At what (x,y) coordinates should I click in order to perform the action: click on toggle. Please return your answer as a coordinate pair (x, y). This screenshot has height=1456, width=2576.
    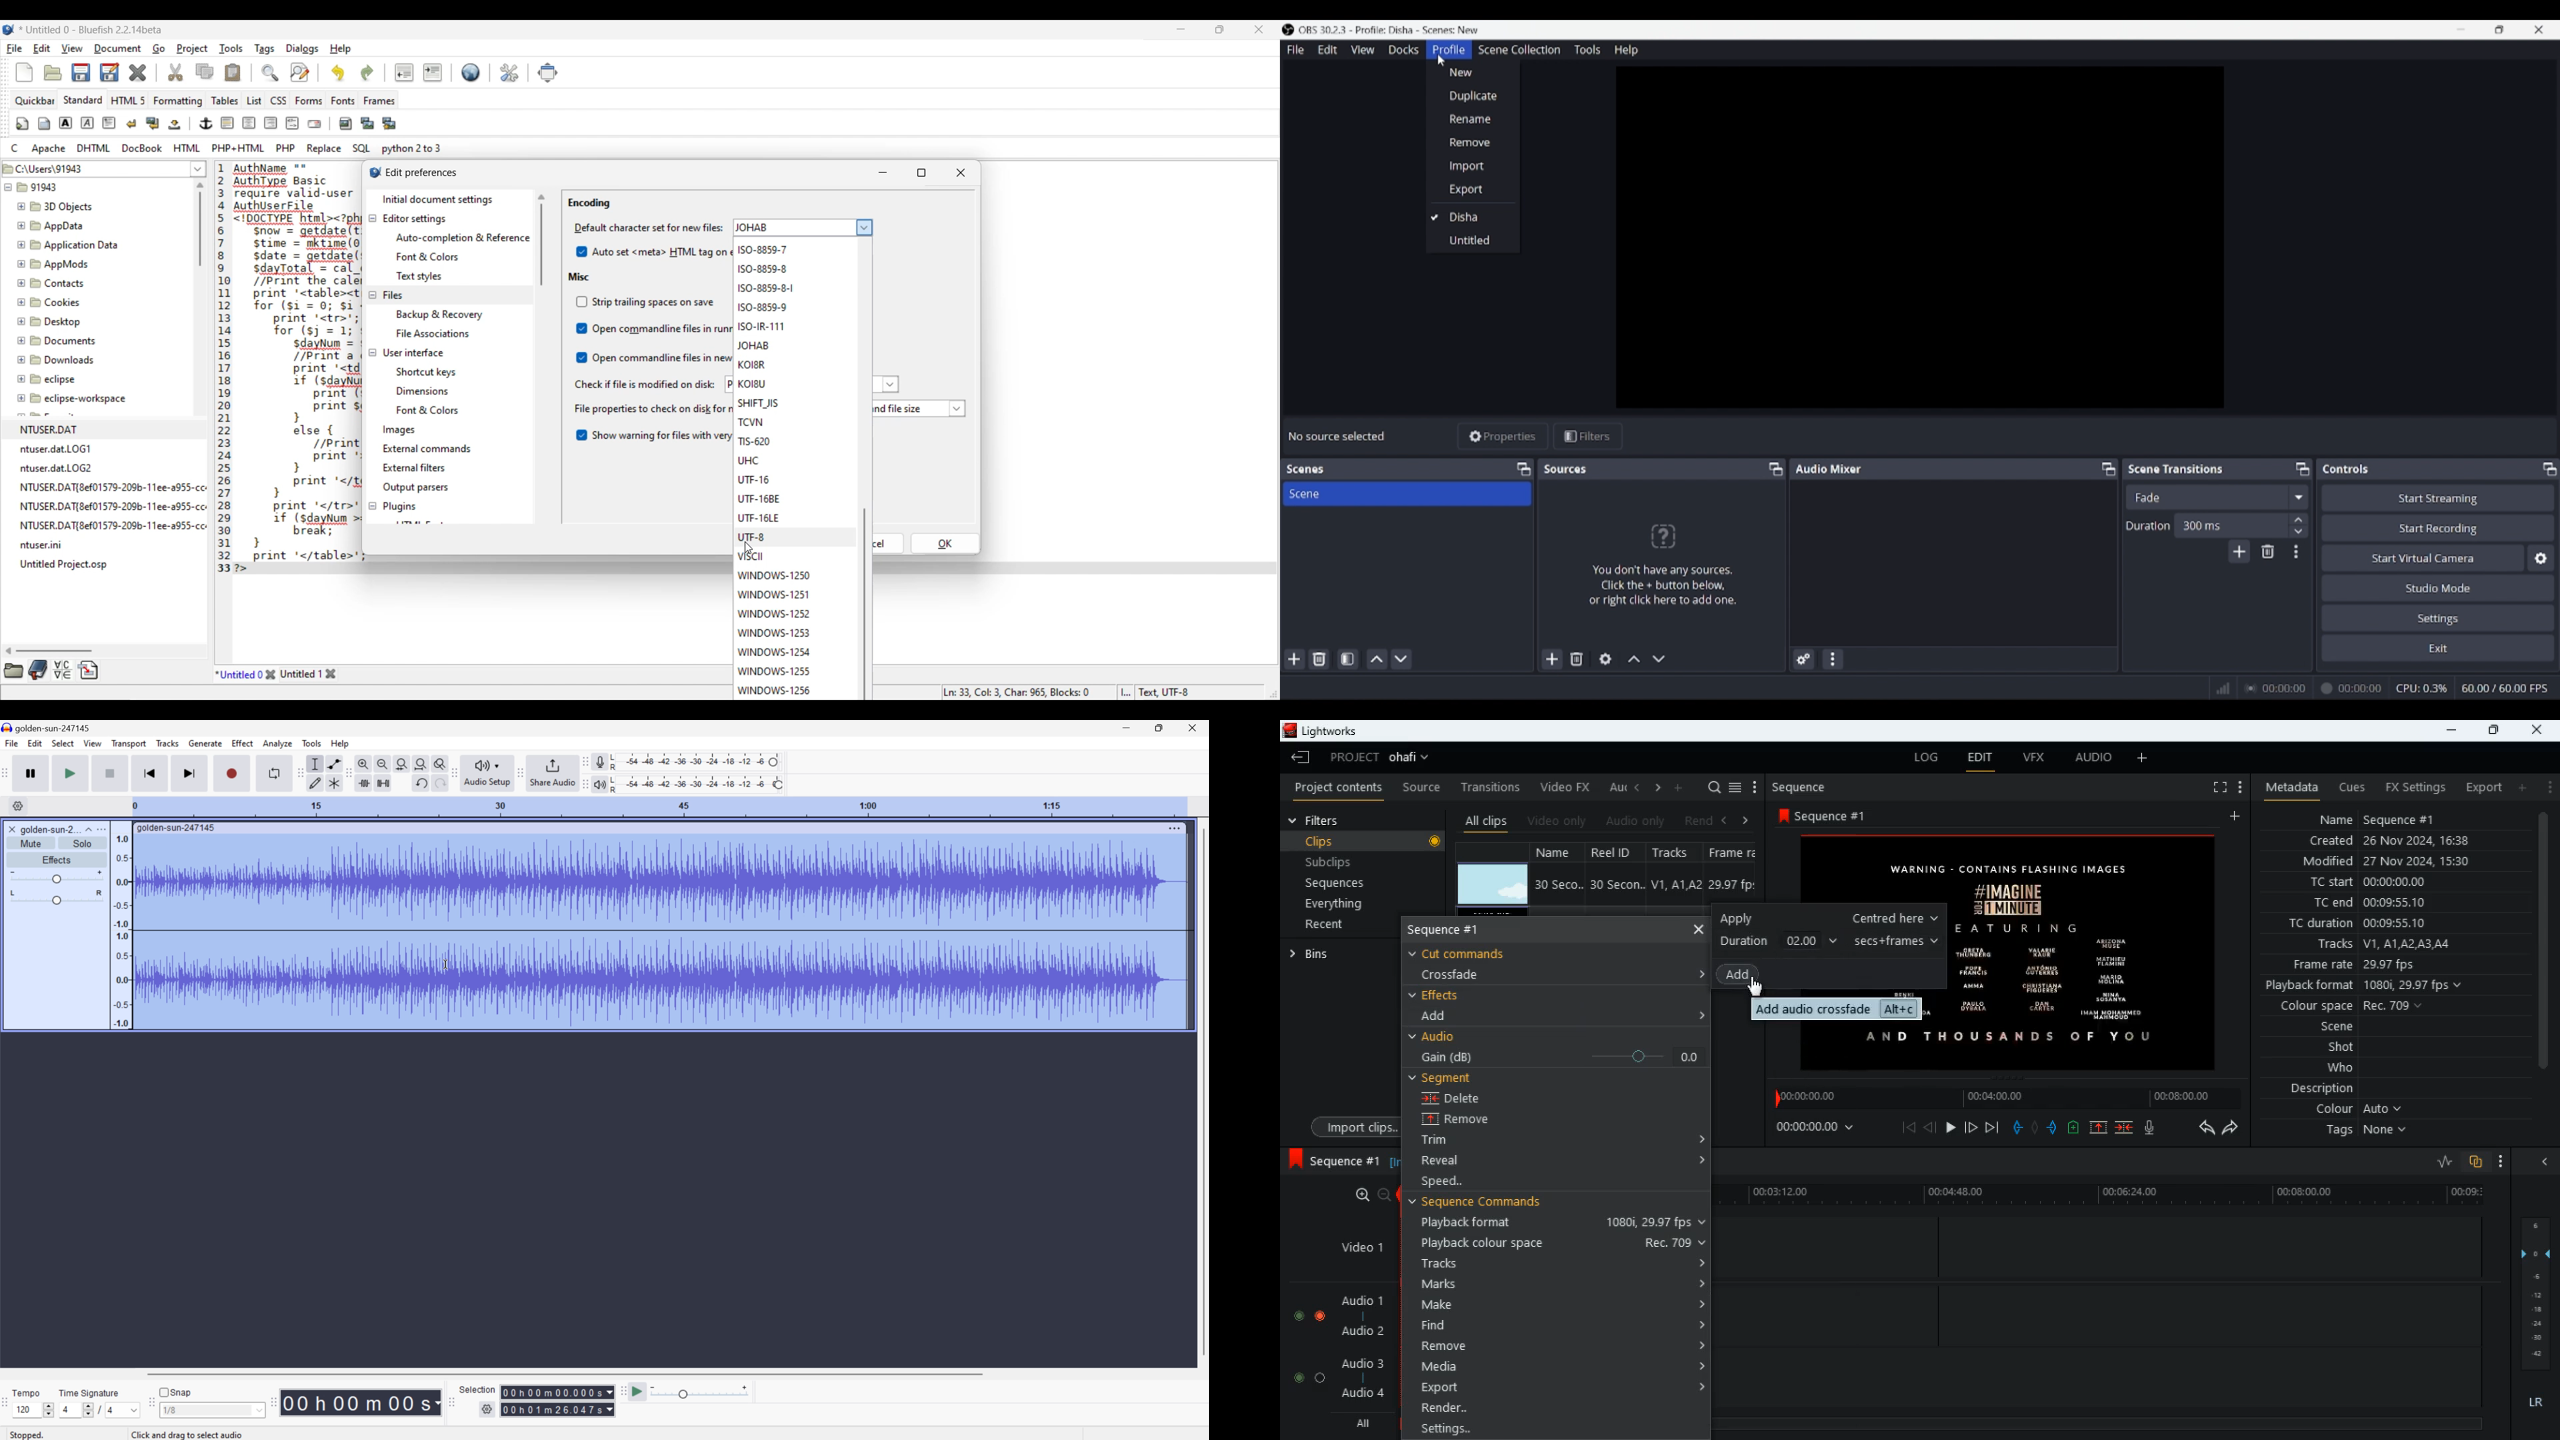
    Looking at the image, I should click on (1294, 1377).